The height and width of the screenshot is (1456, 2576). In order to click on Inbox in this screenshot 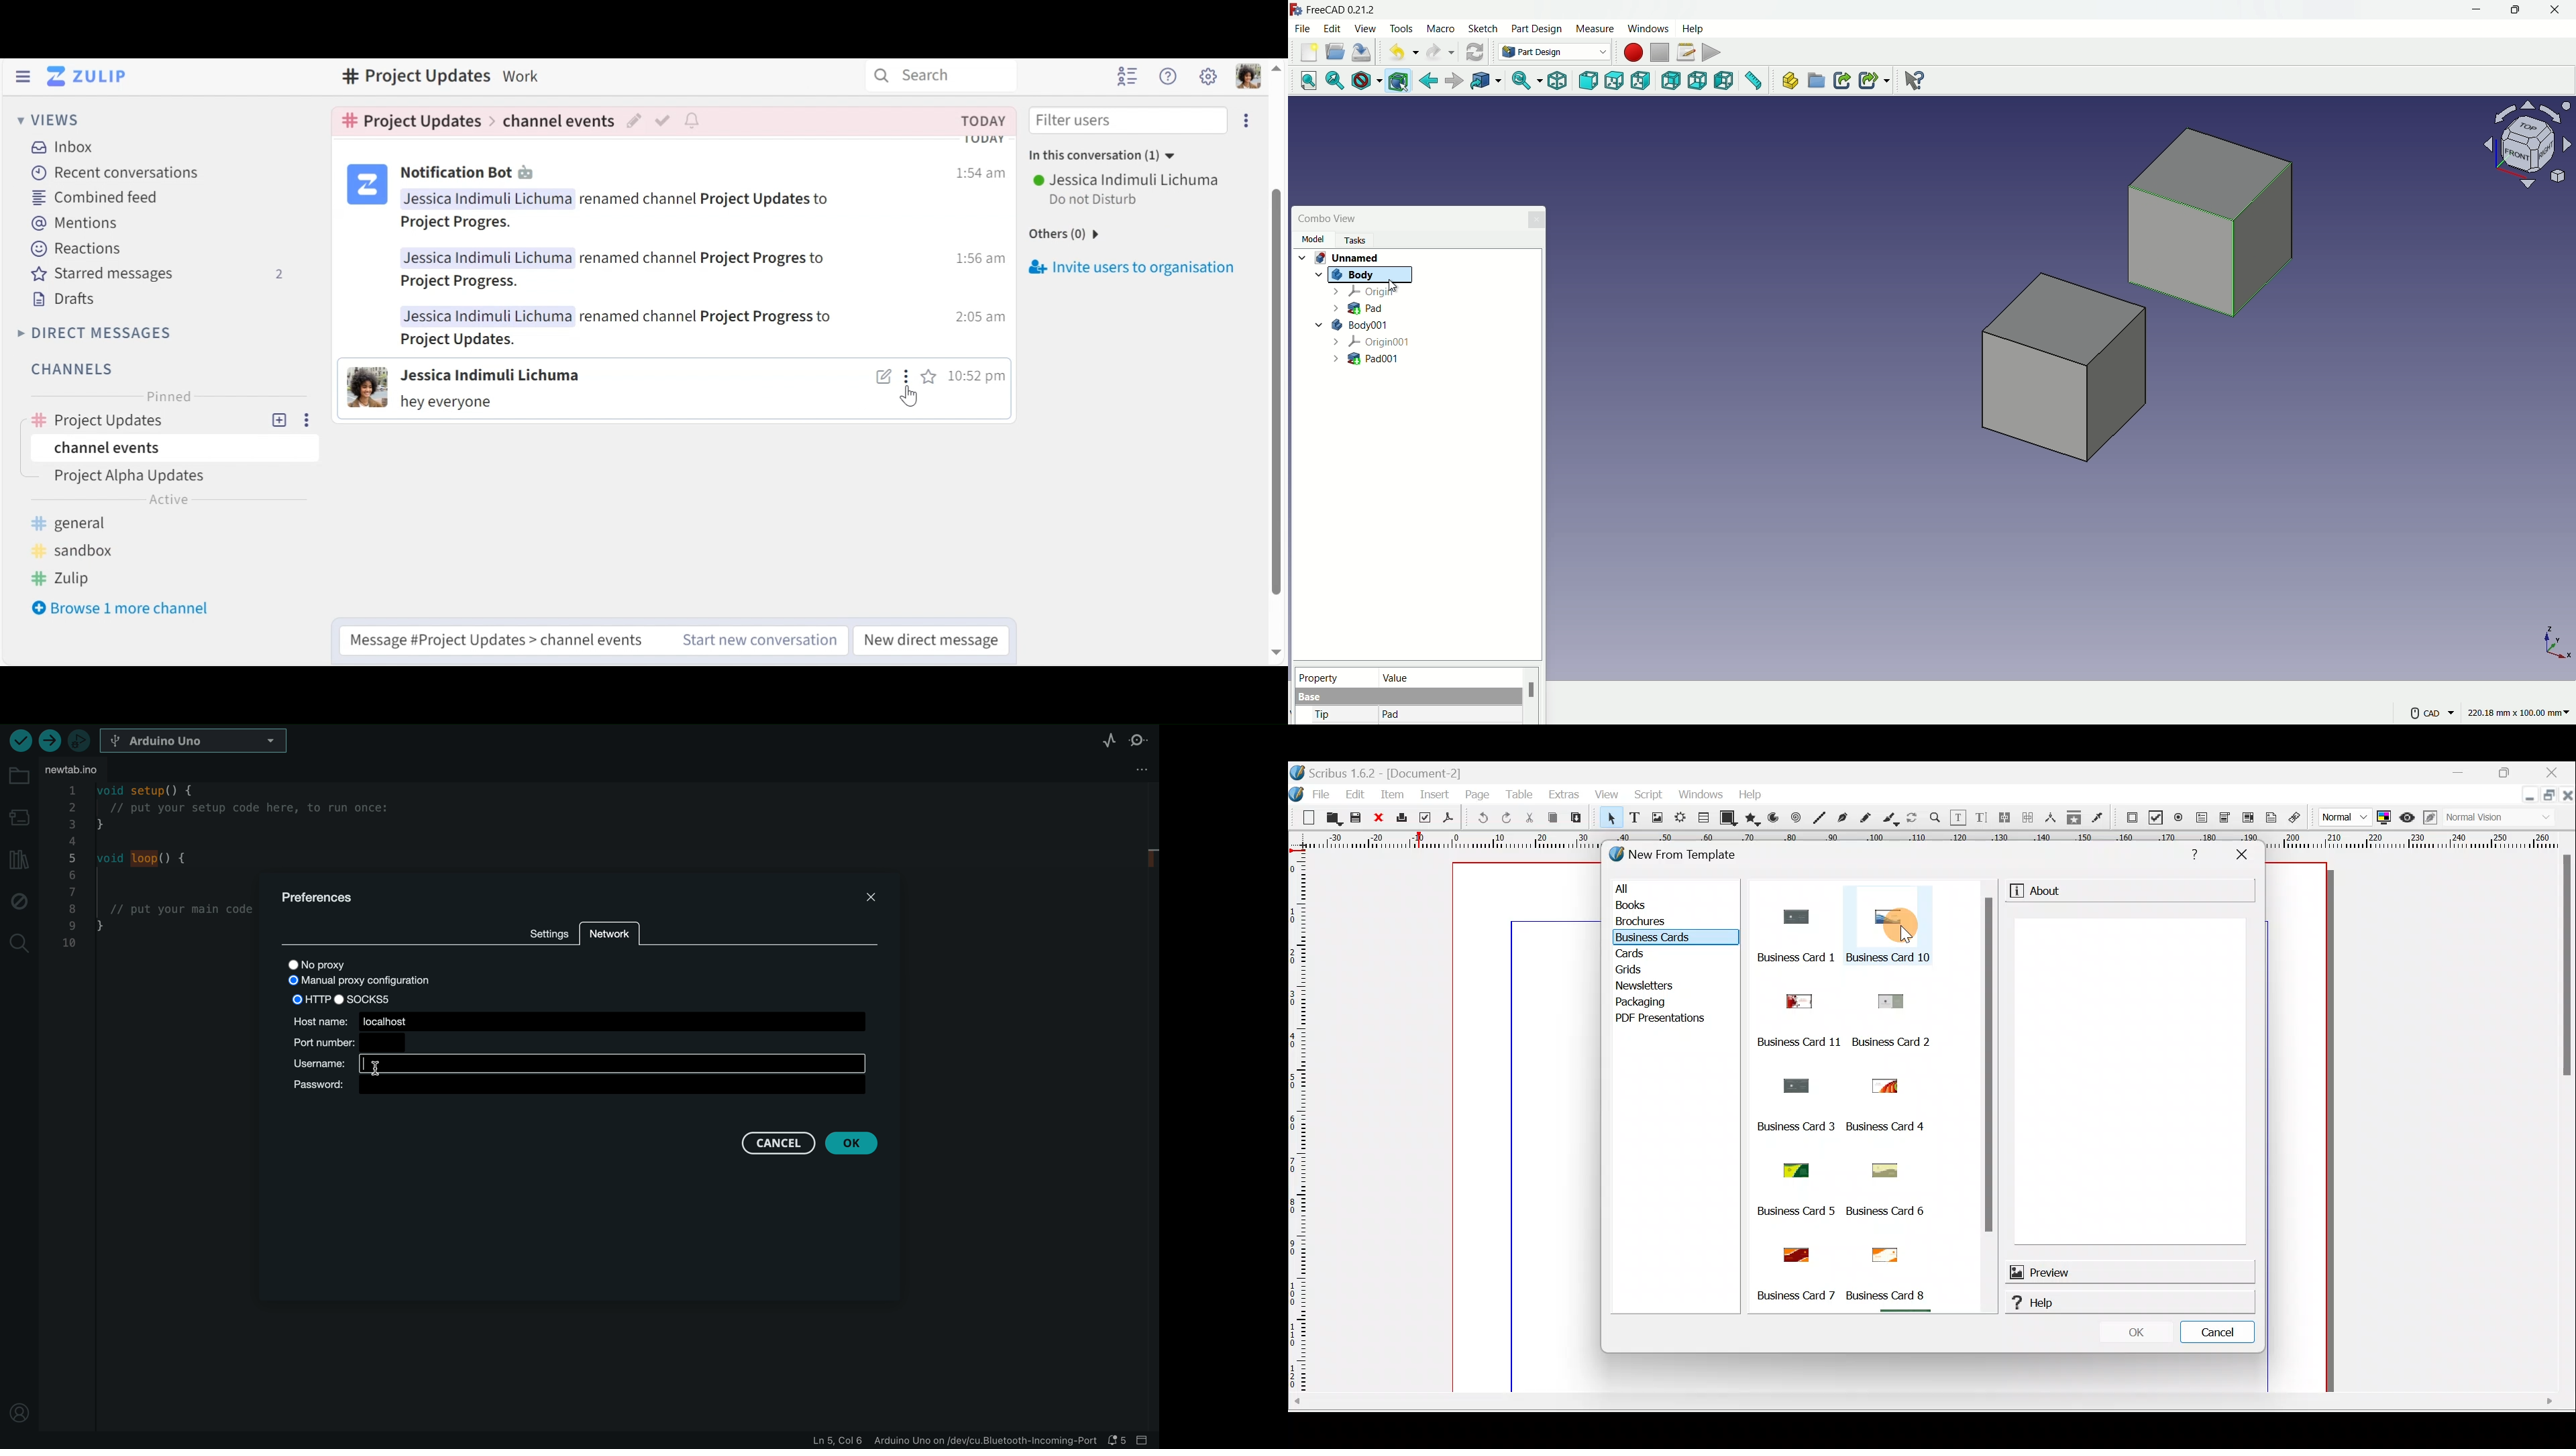, I will do `click(67, 146)`.